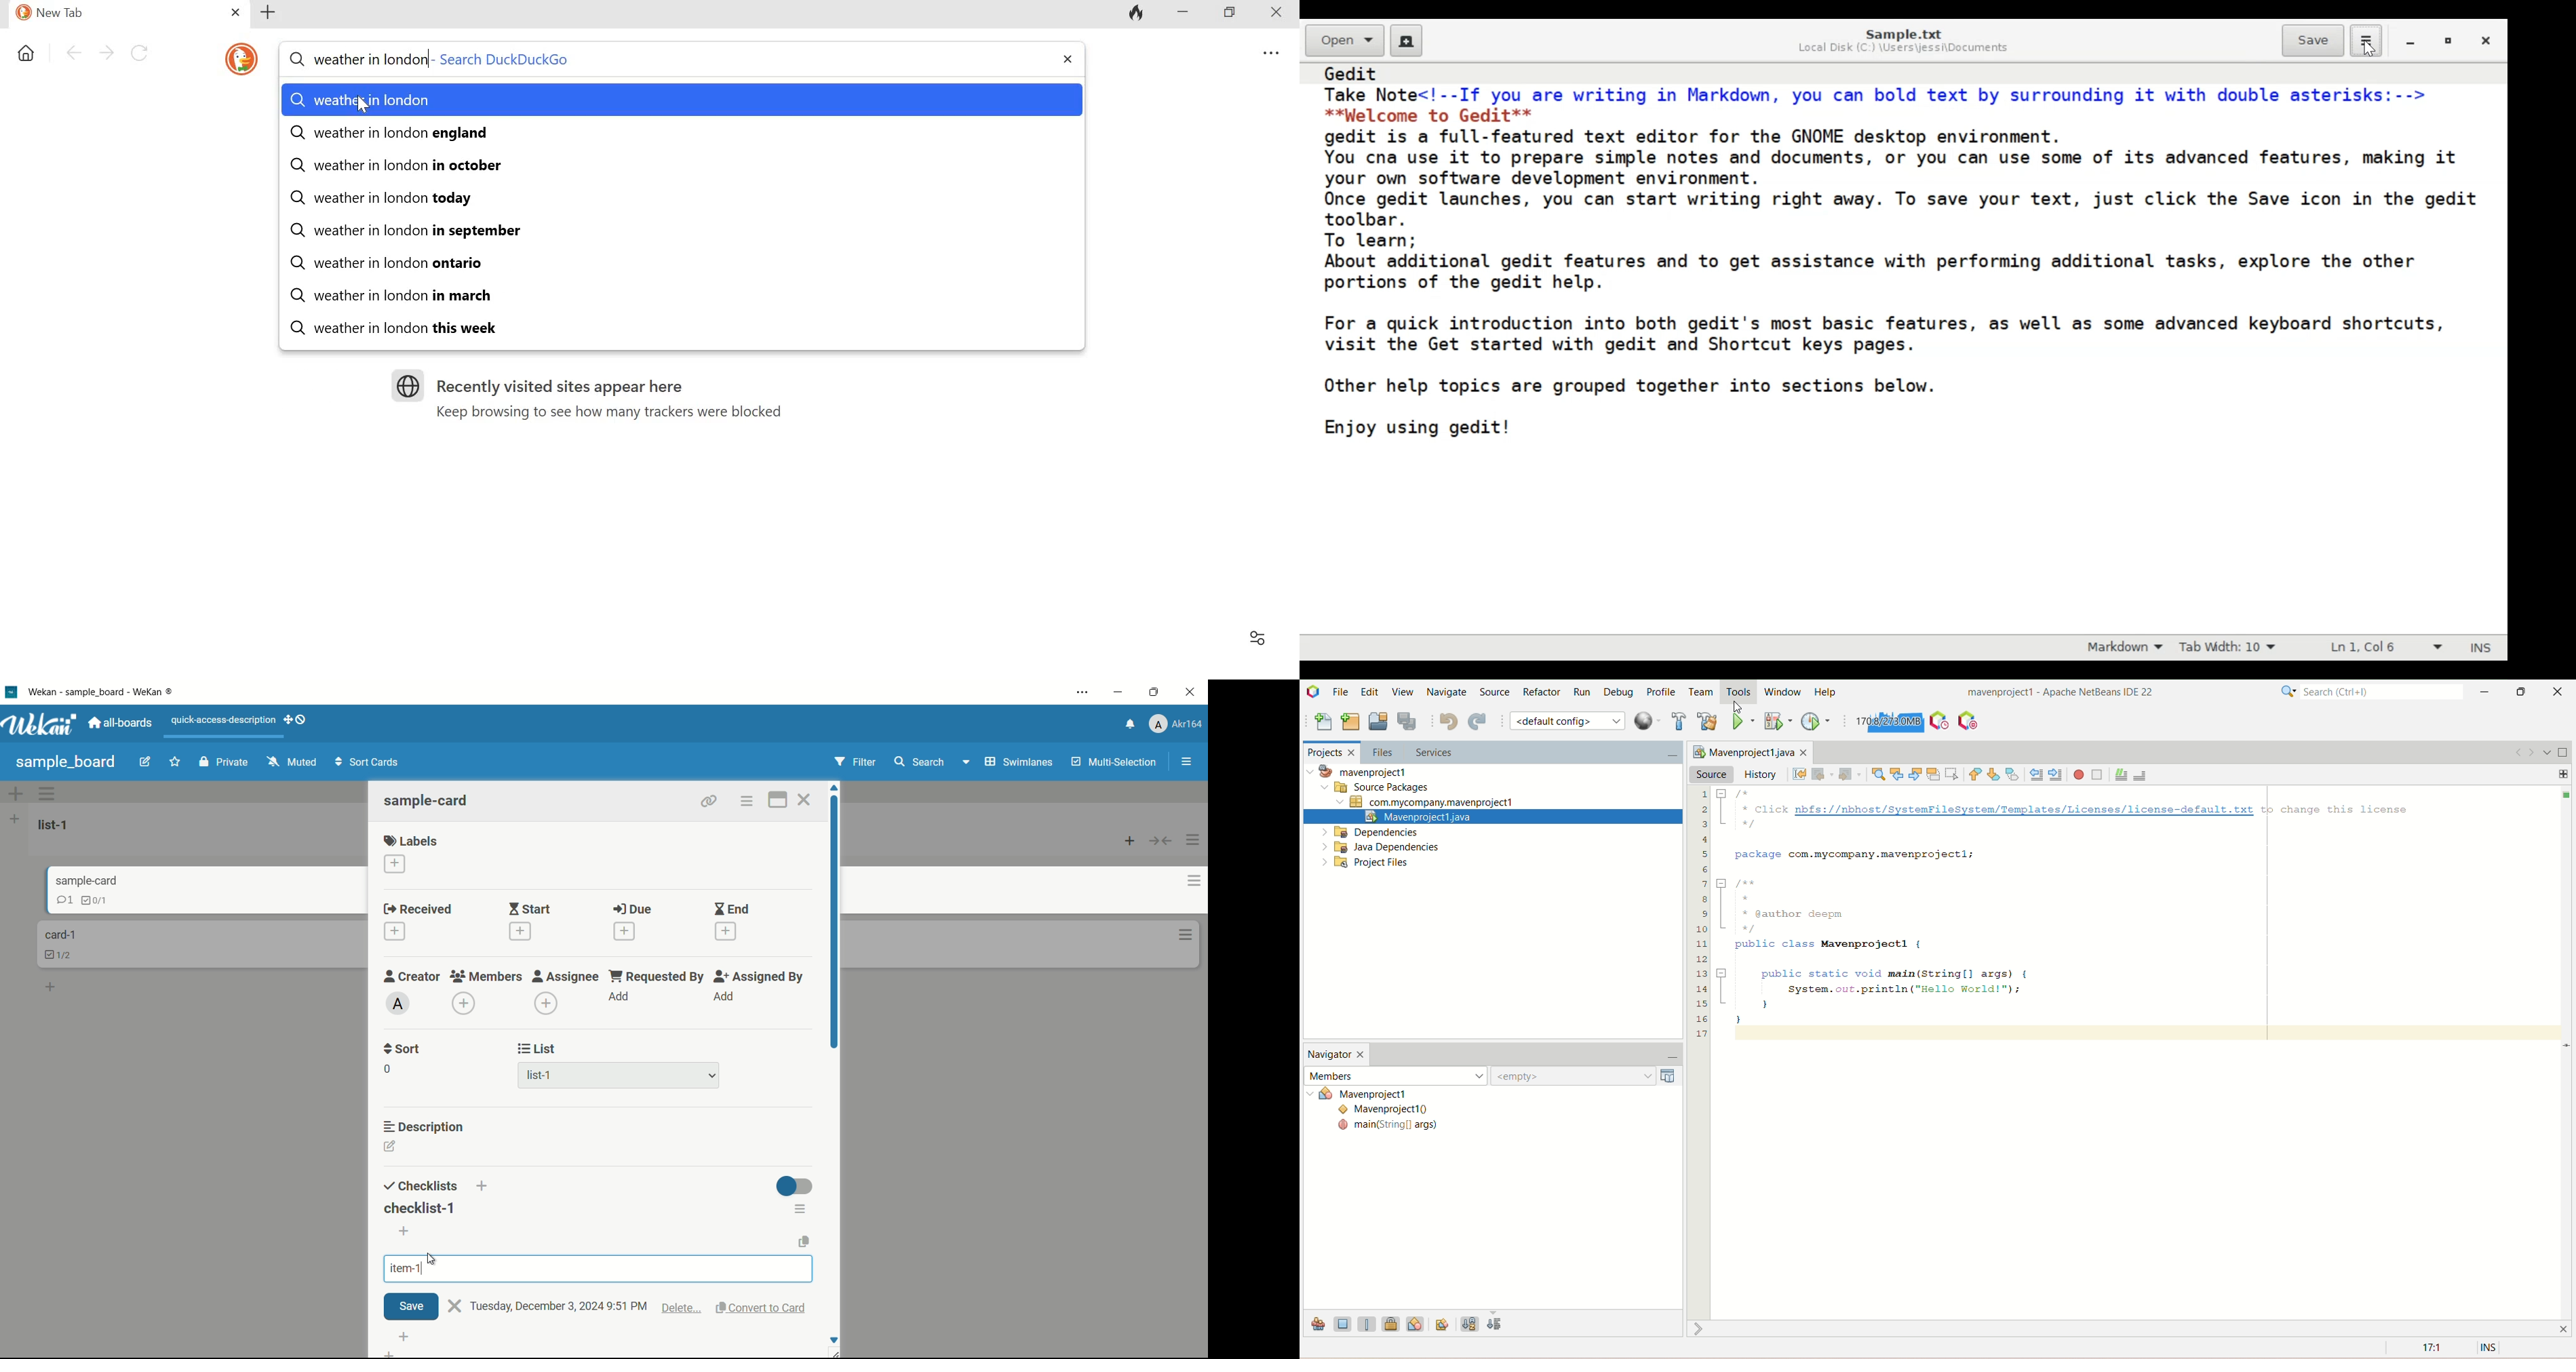 The image size is (2576, 1372). What do you see at coordinates (684, 328) in the screenshot?
I see `weather in london this week` at bounding box center [684, 328].